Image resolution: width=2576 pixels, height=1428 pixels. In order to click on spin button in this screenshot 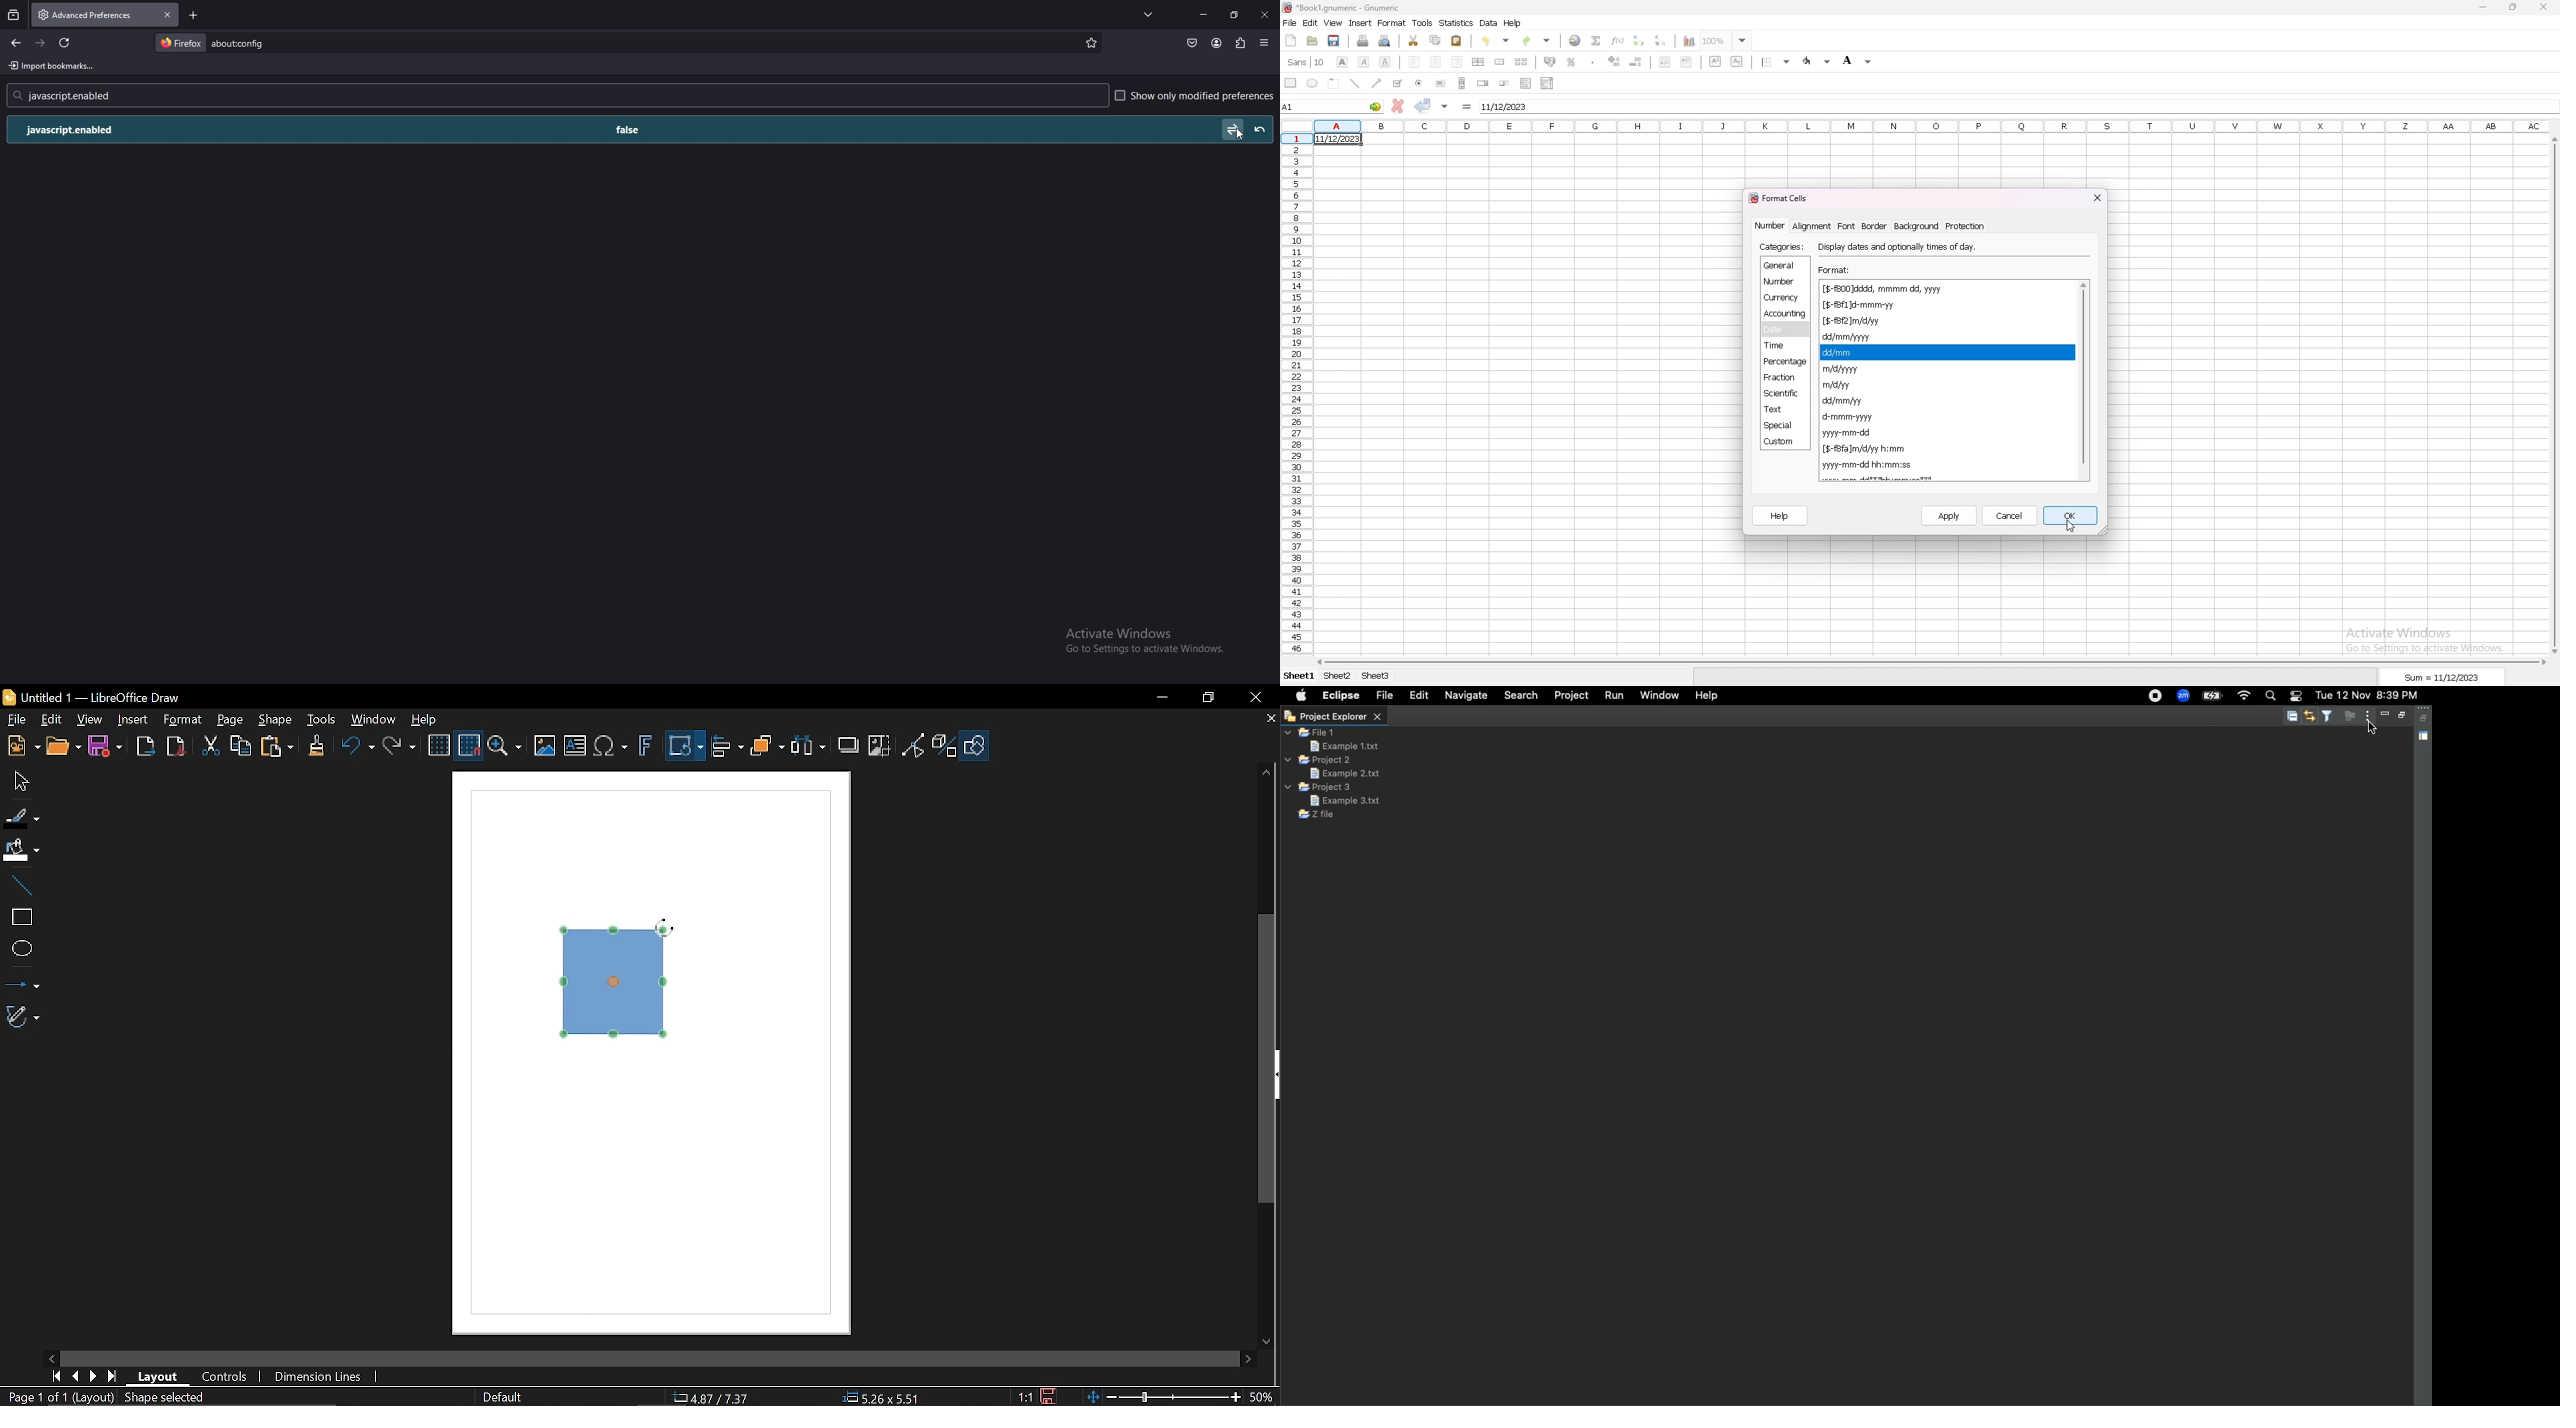, I will do `click(1484, 83)`.